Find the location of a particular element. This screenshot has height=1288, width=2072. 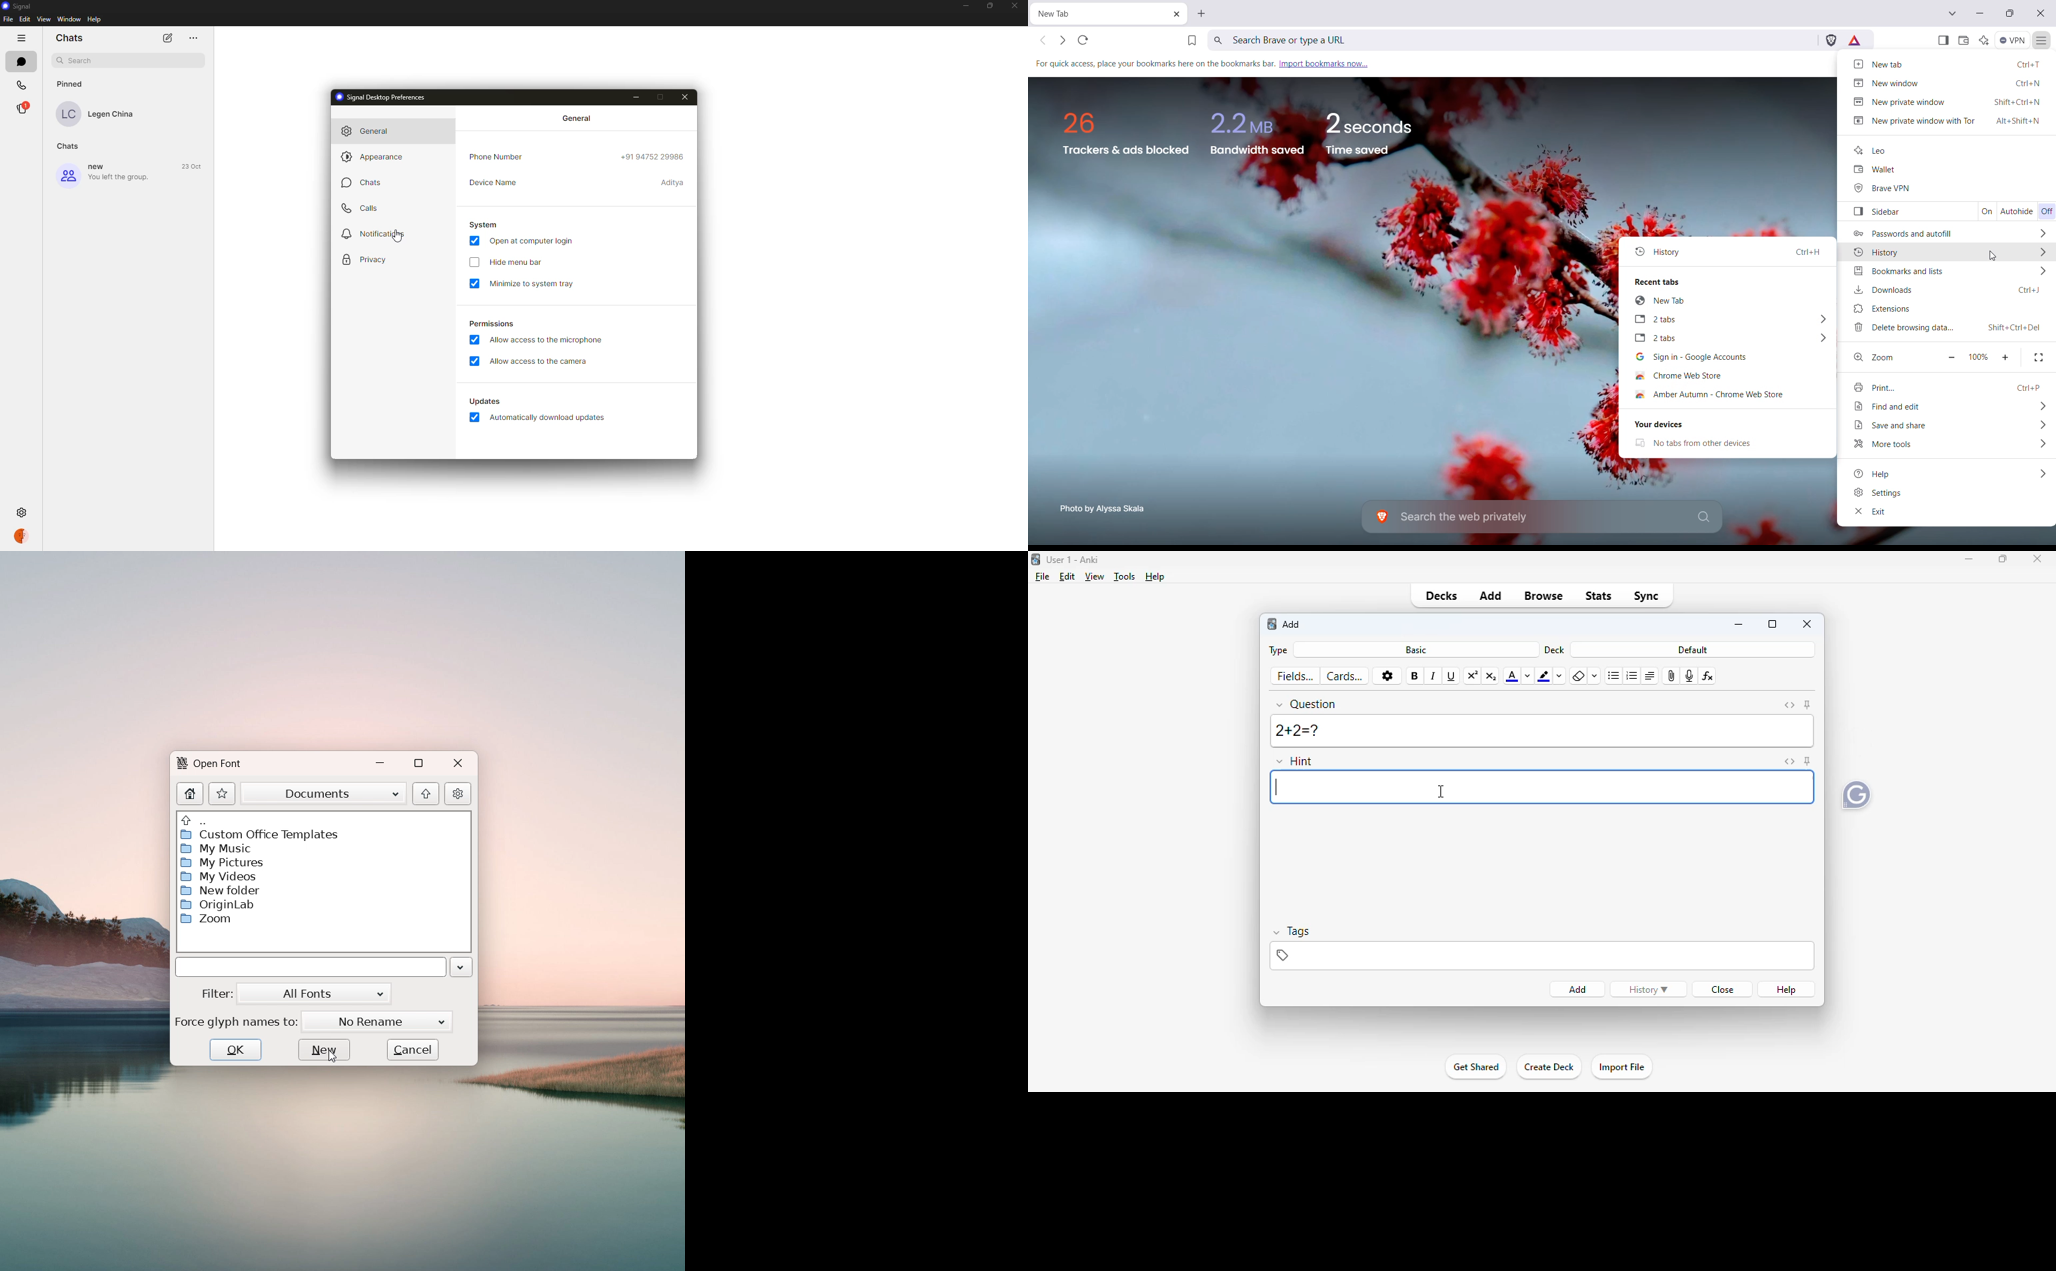

grammarly extension is located at coordinates (1857, 798).